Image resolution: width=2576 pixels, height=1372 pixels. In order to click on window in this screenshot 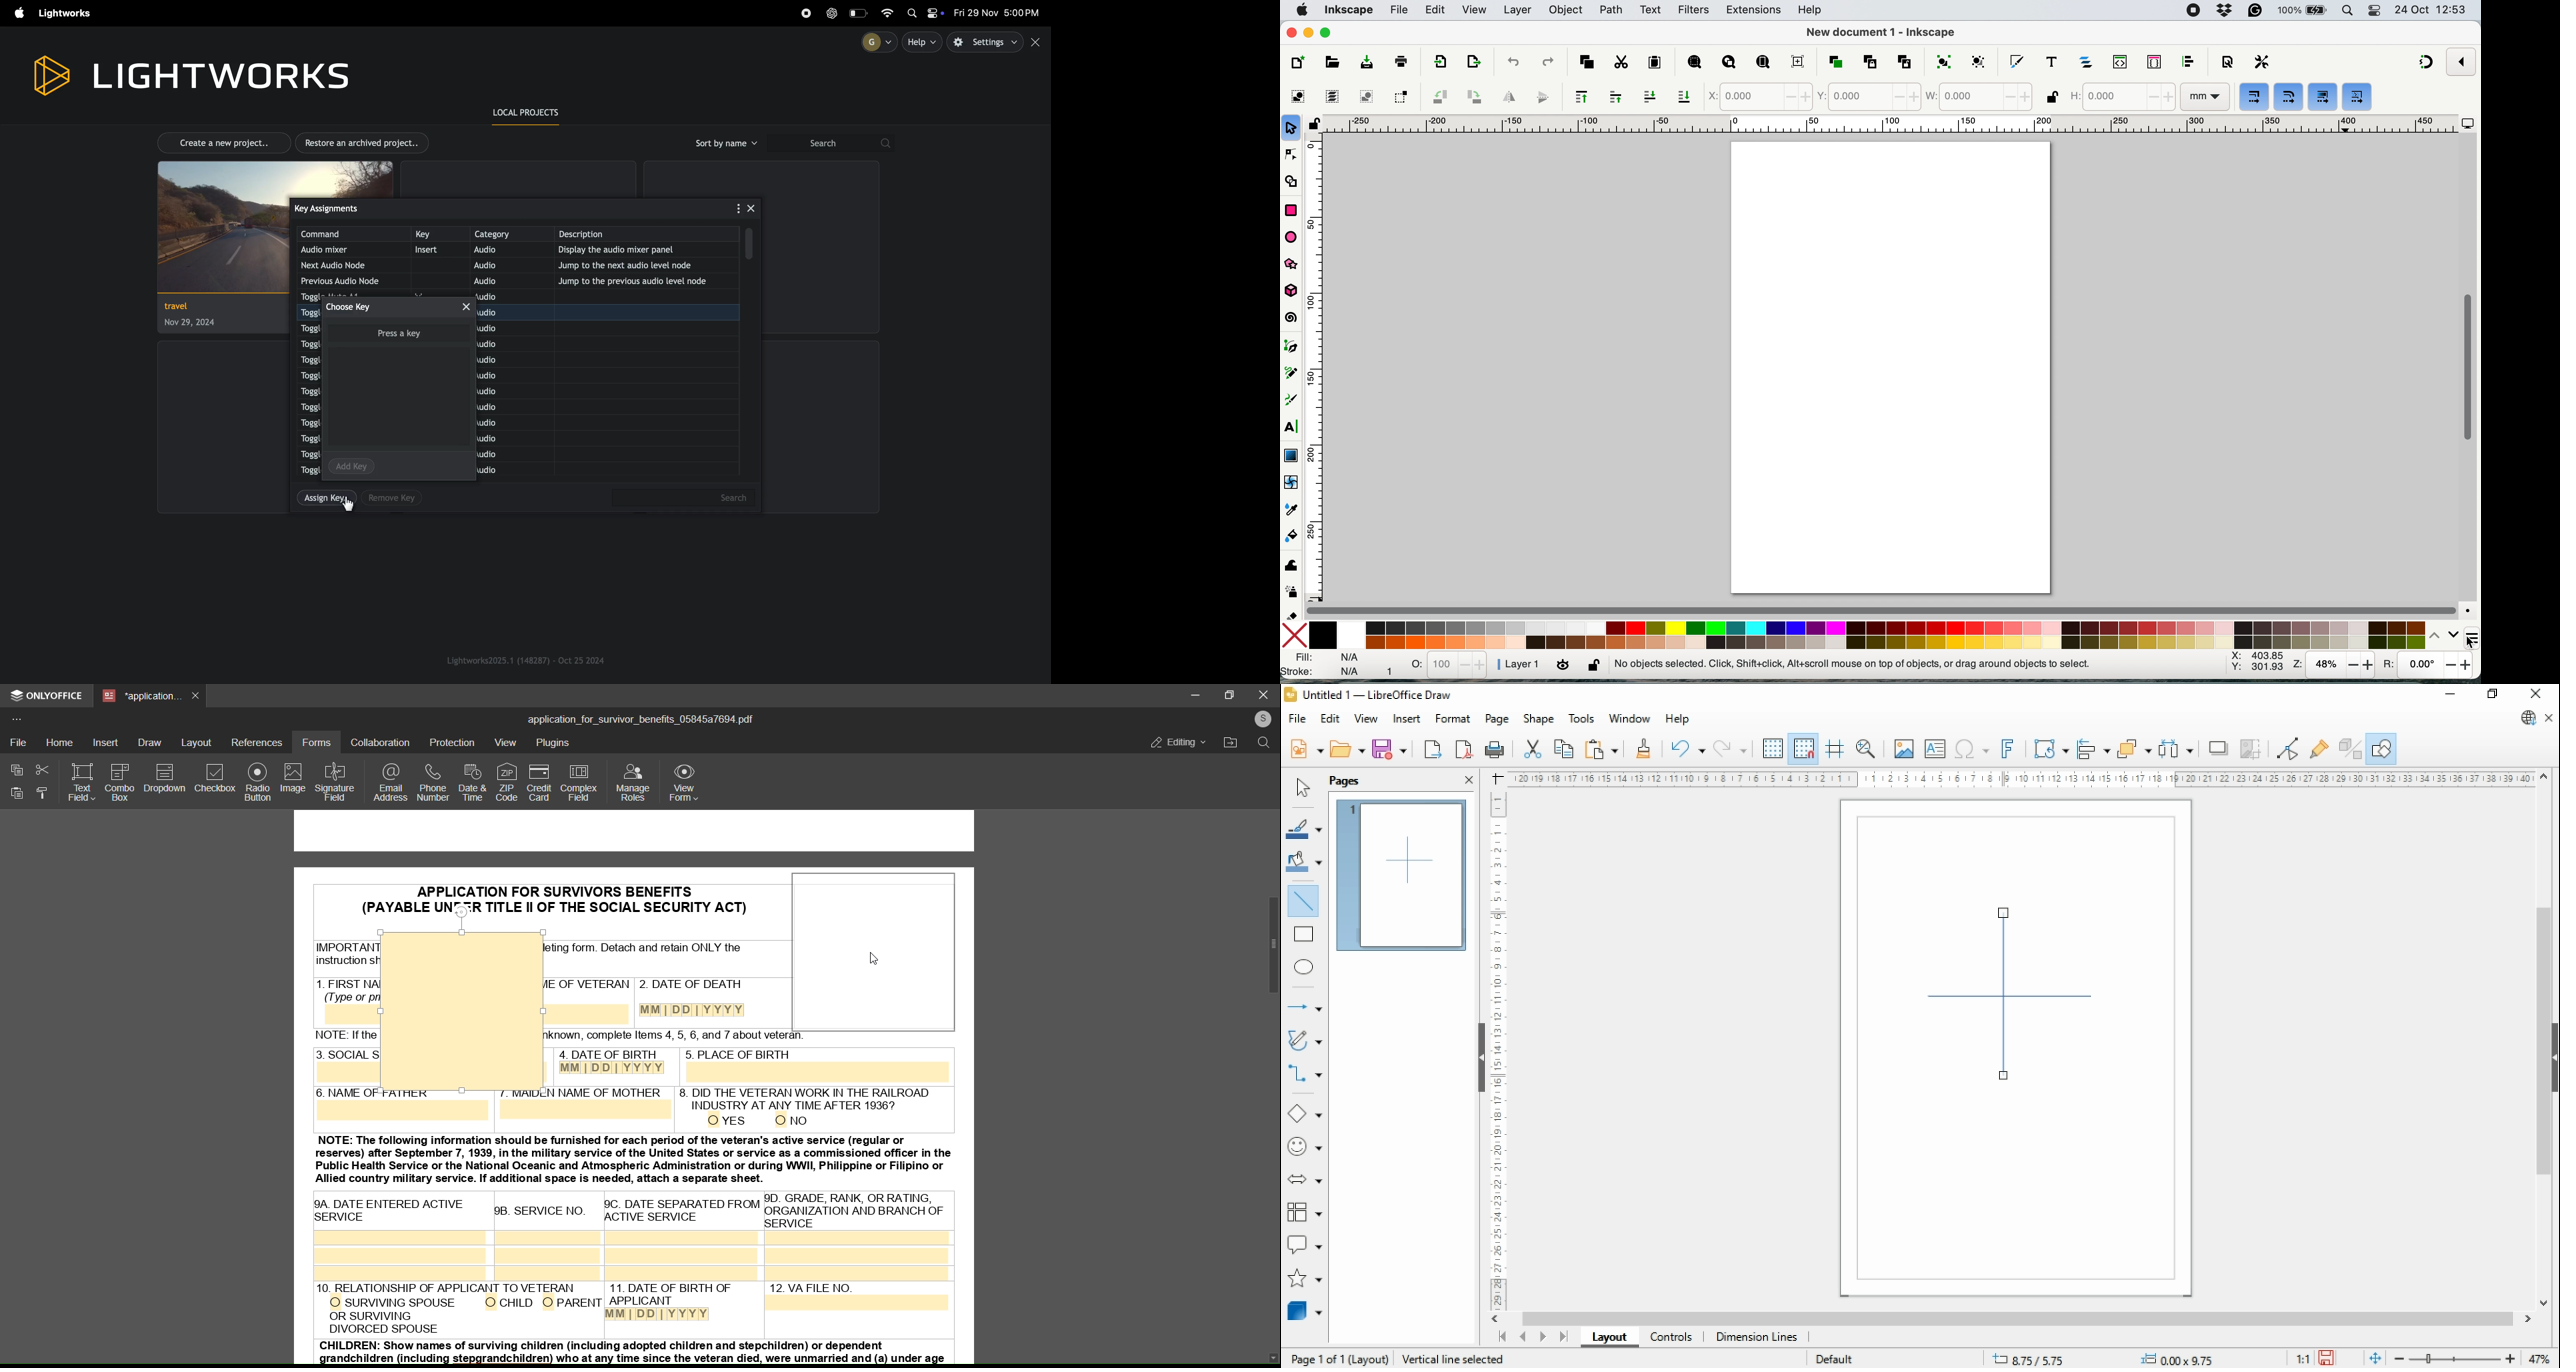, I will do `click(1629, 720)`.